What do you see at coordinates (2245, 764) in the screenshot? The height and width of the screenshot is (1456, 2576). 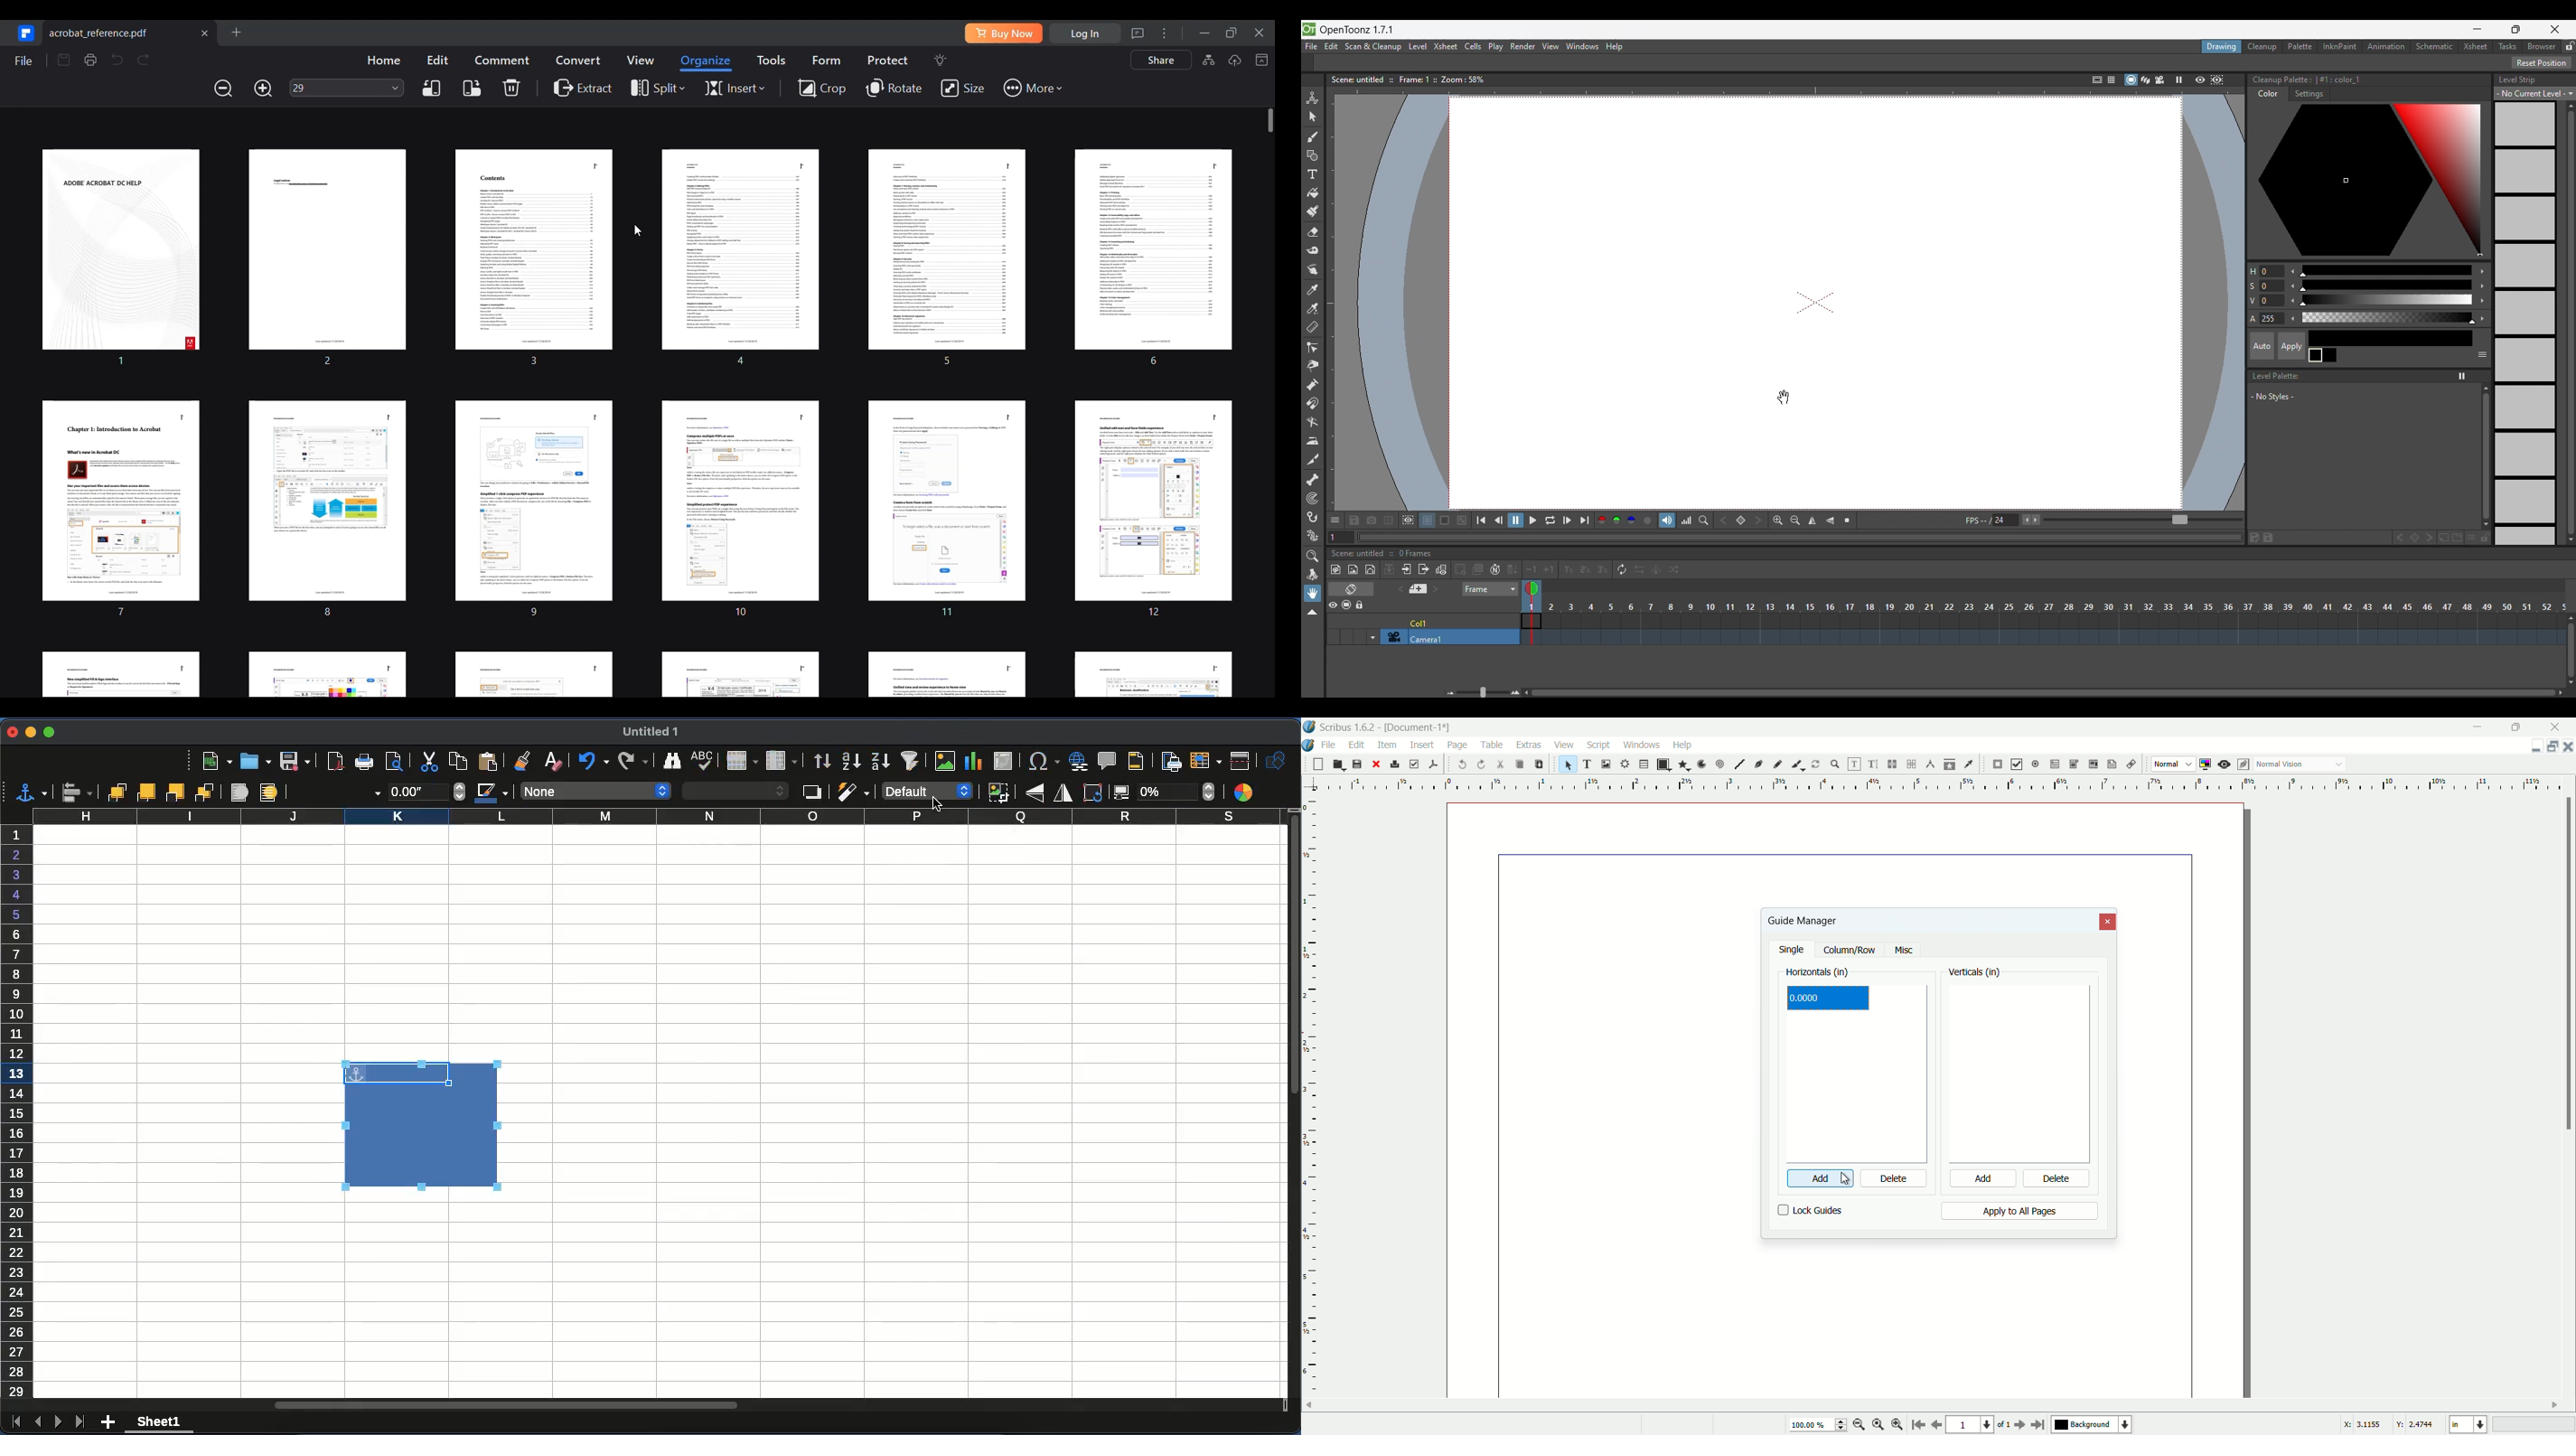 I see `edit in preview mode` at bounding box center [2245, 764].